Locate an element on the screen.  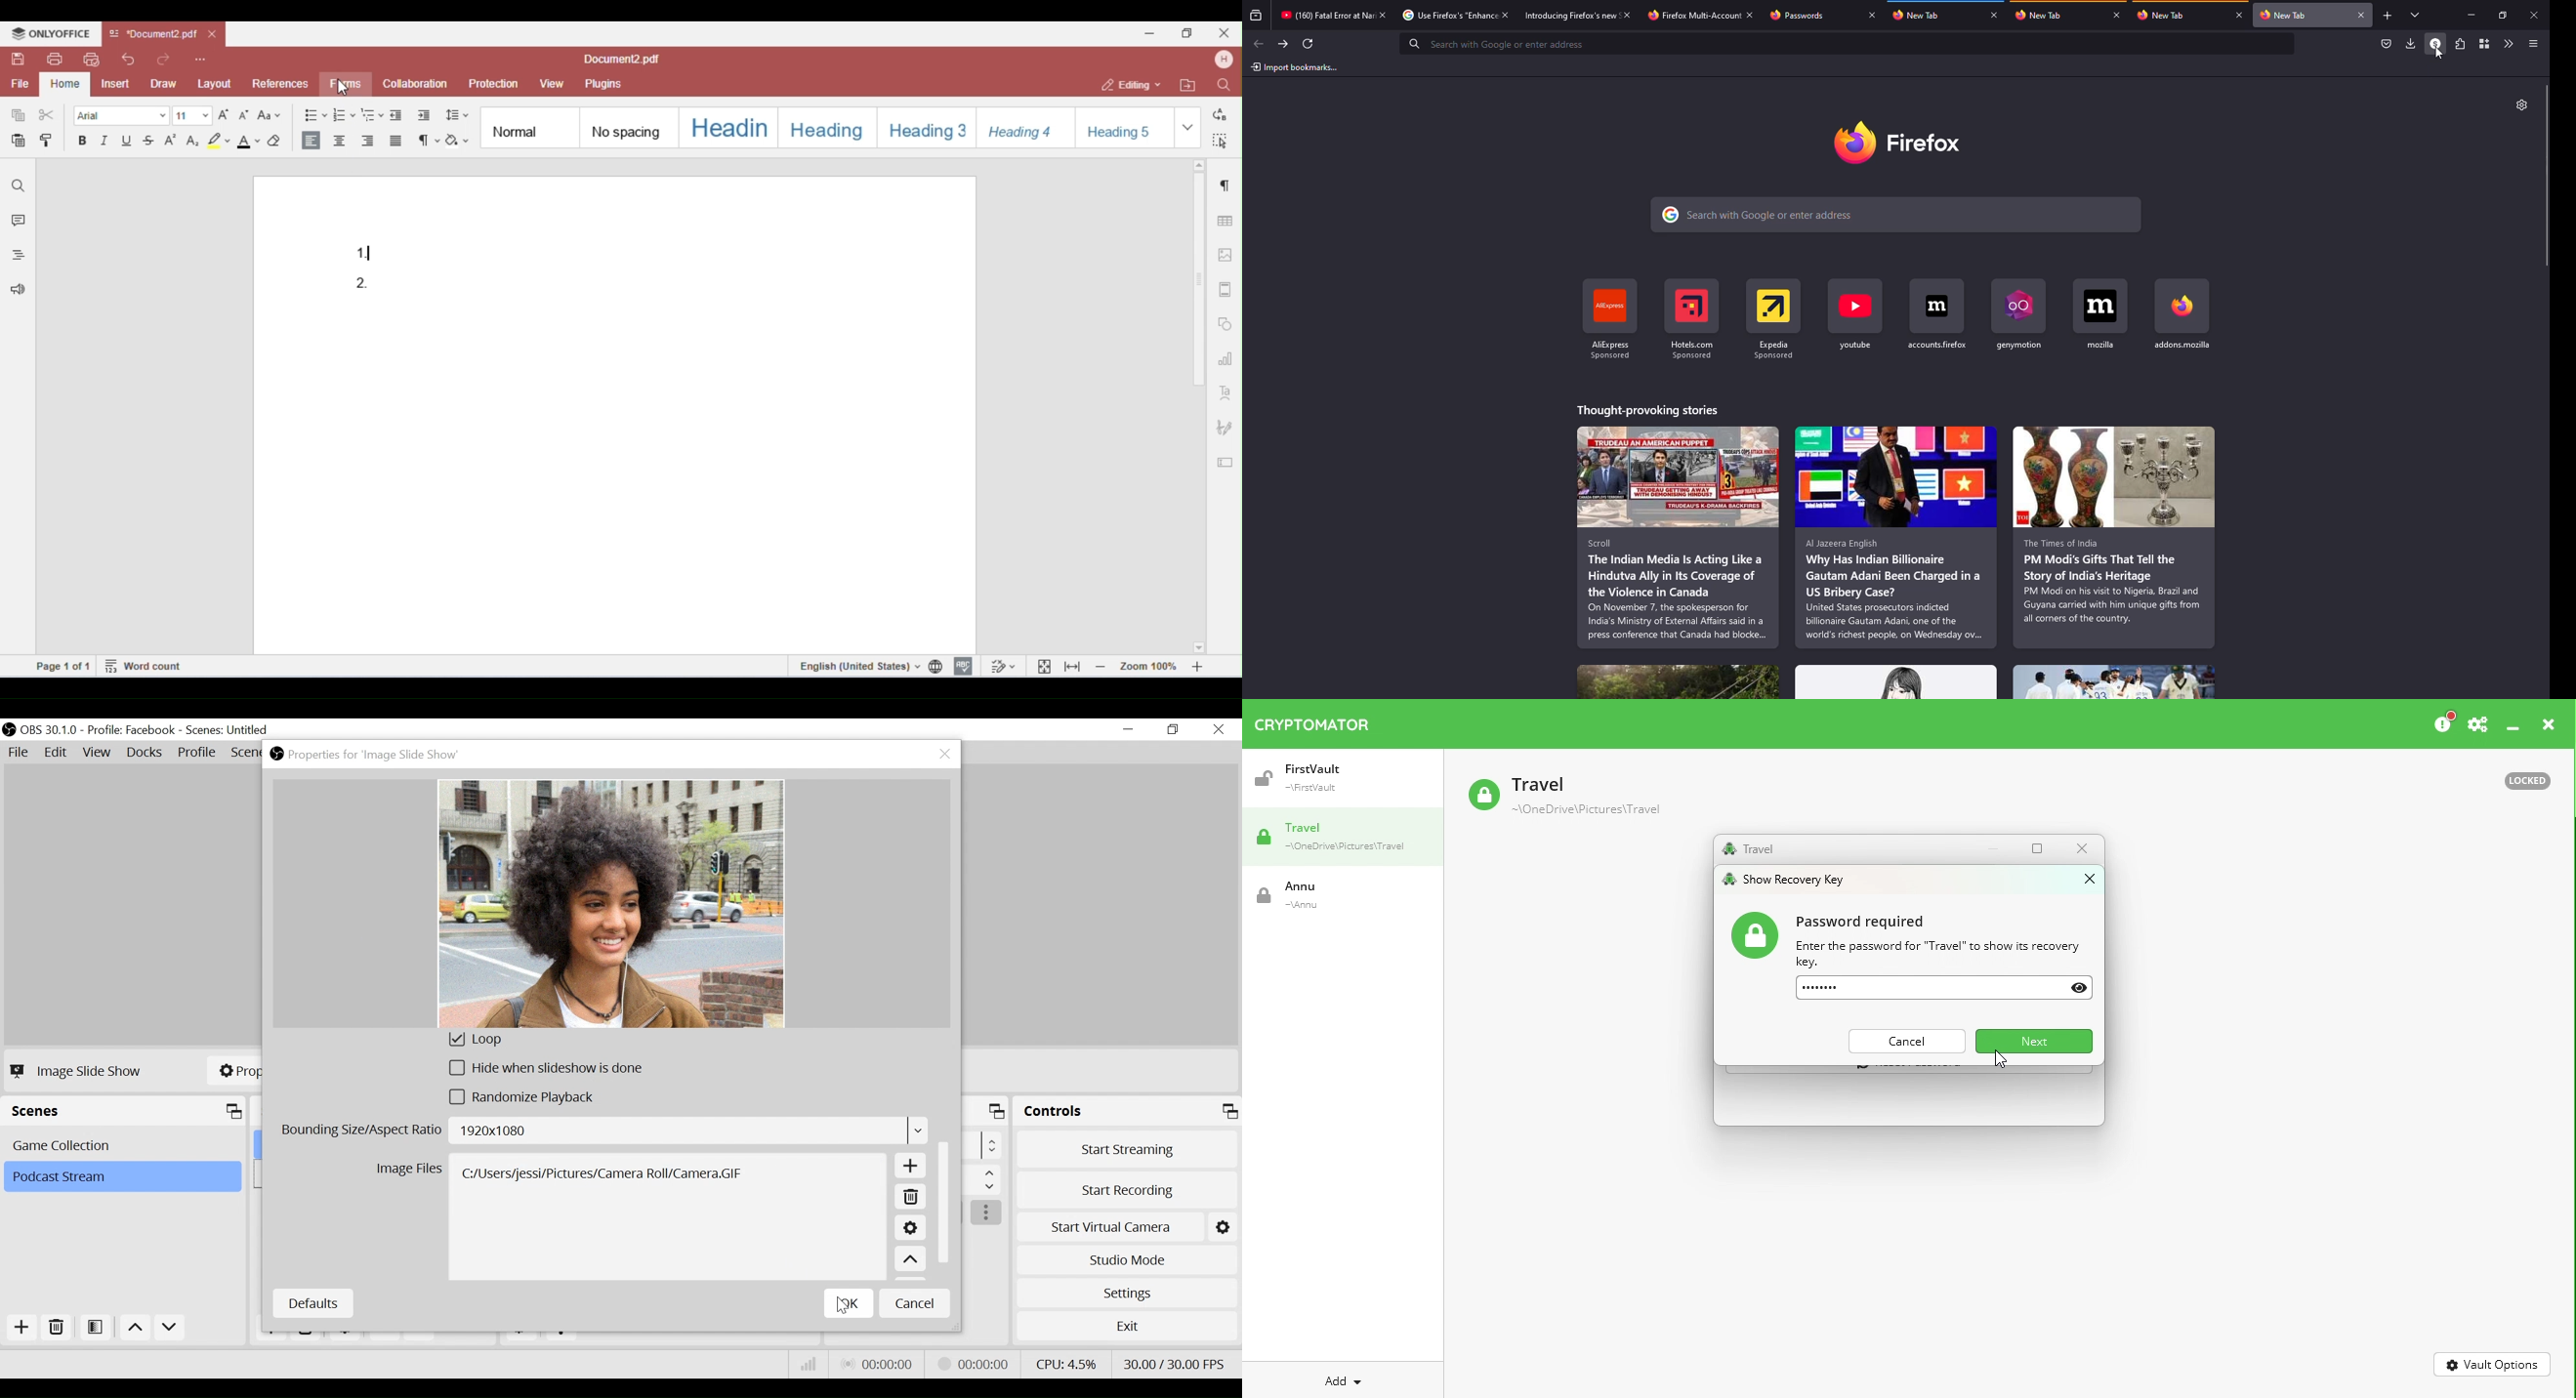
(un)select loop is located at coordinates (493, 1041).